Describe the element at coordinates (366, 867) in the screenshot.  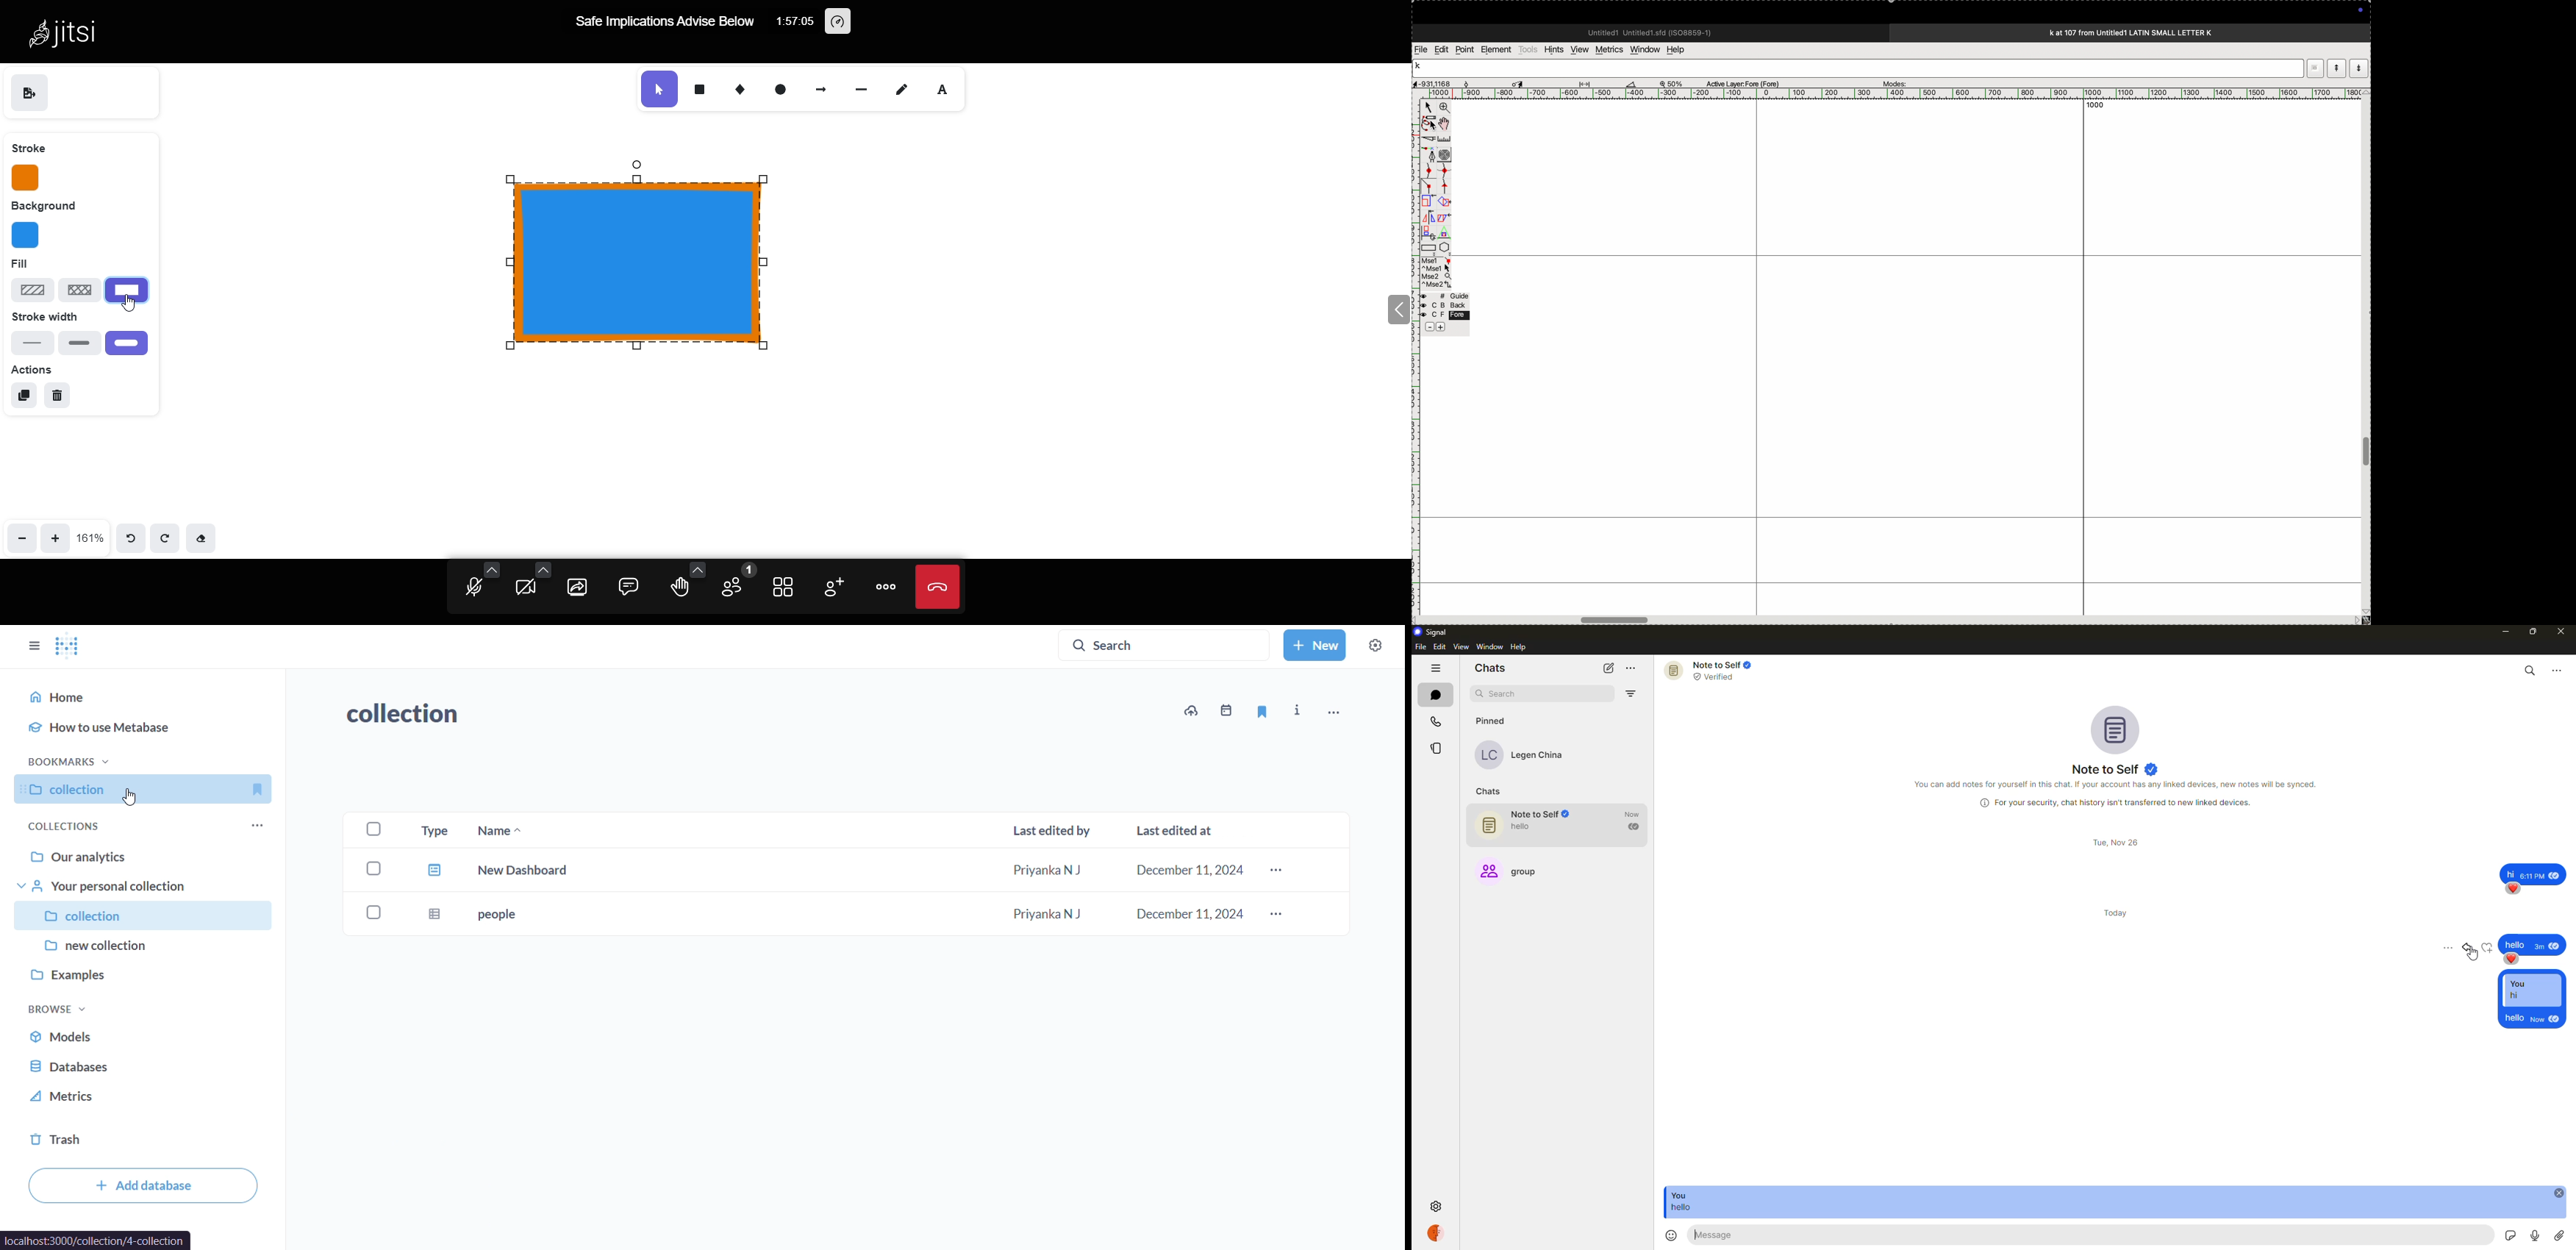
I see `select checkbox` at that location.